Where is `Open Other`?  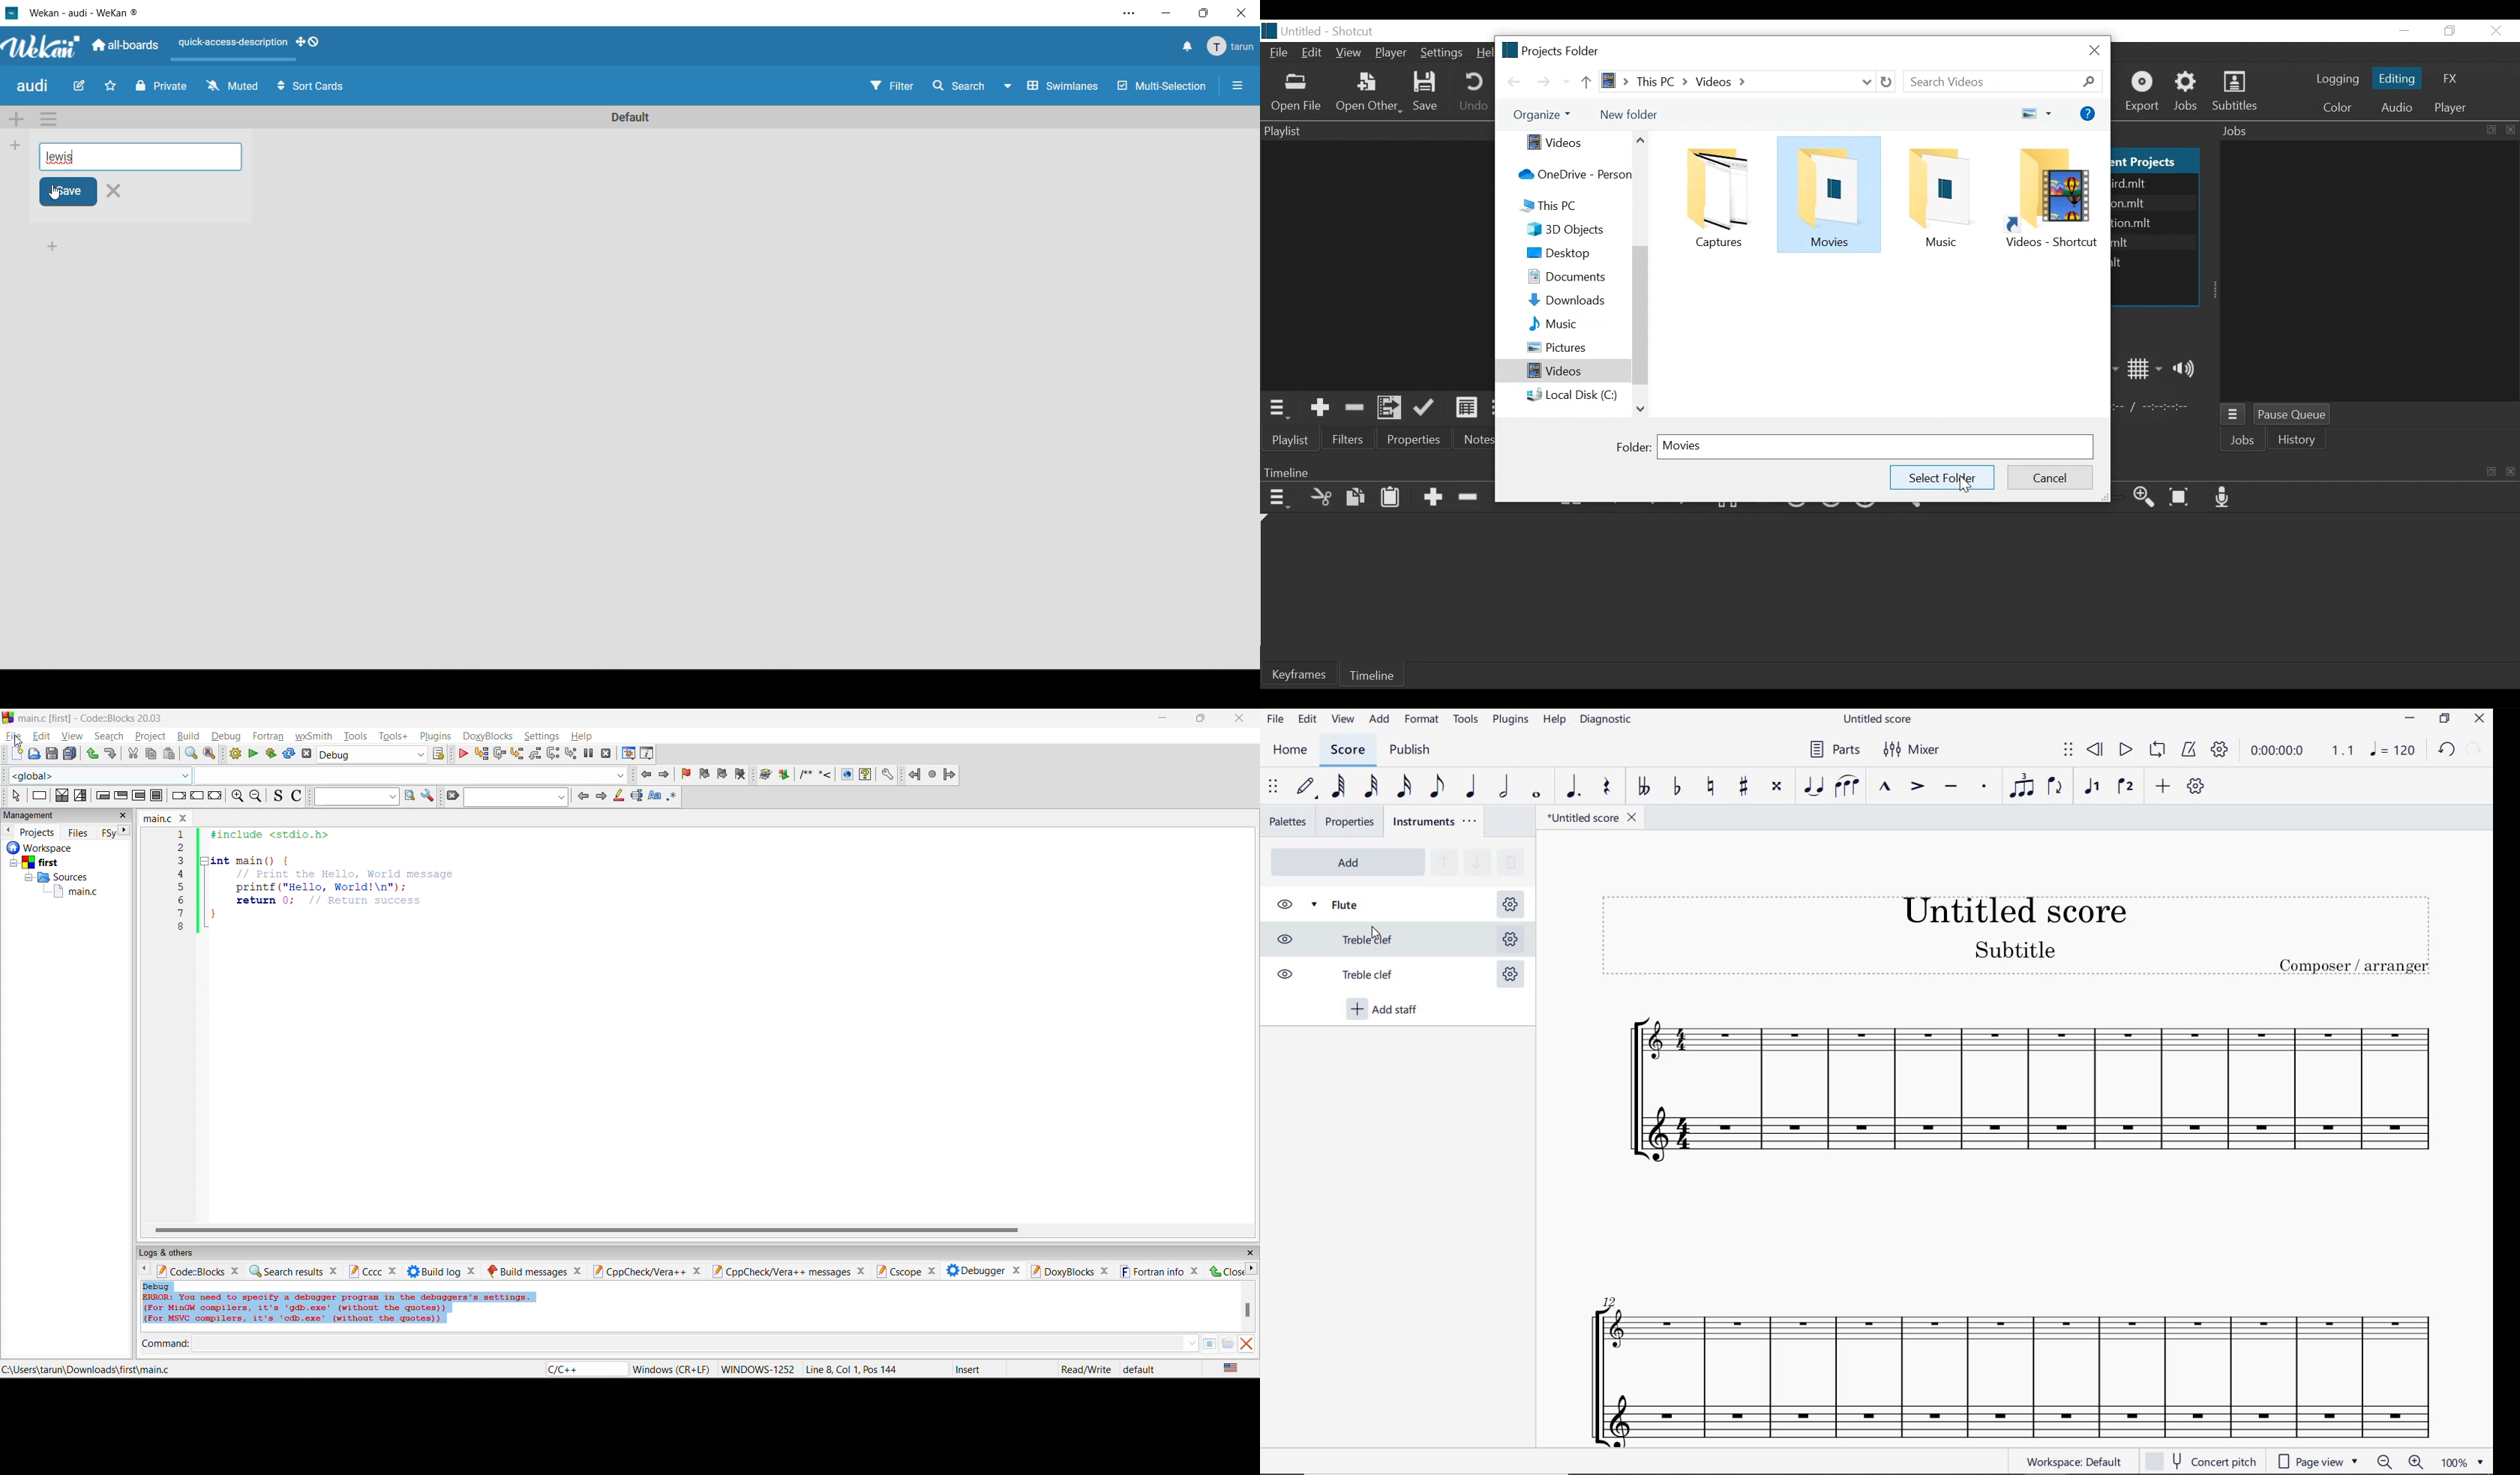
Open Other is located at coordinates (1368, 94).